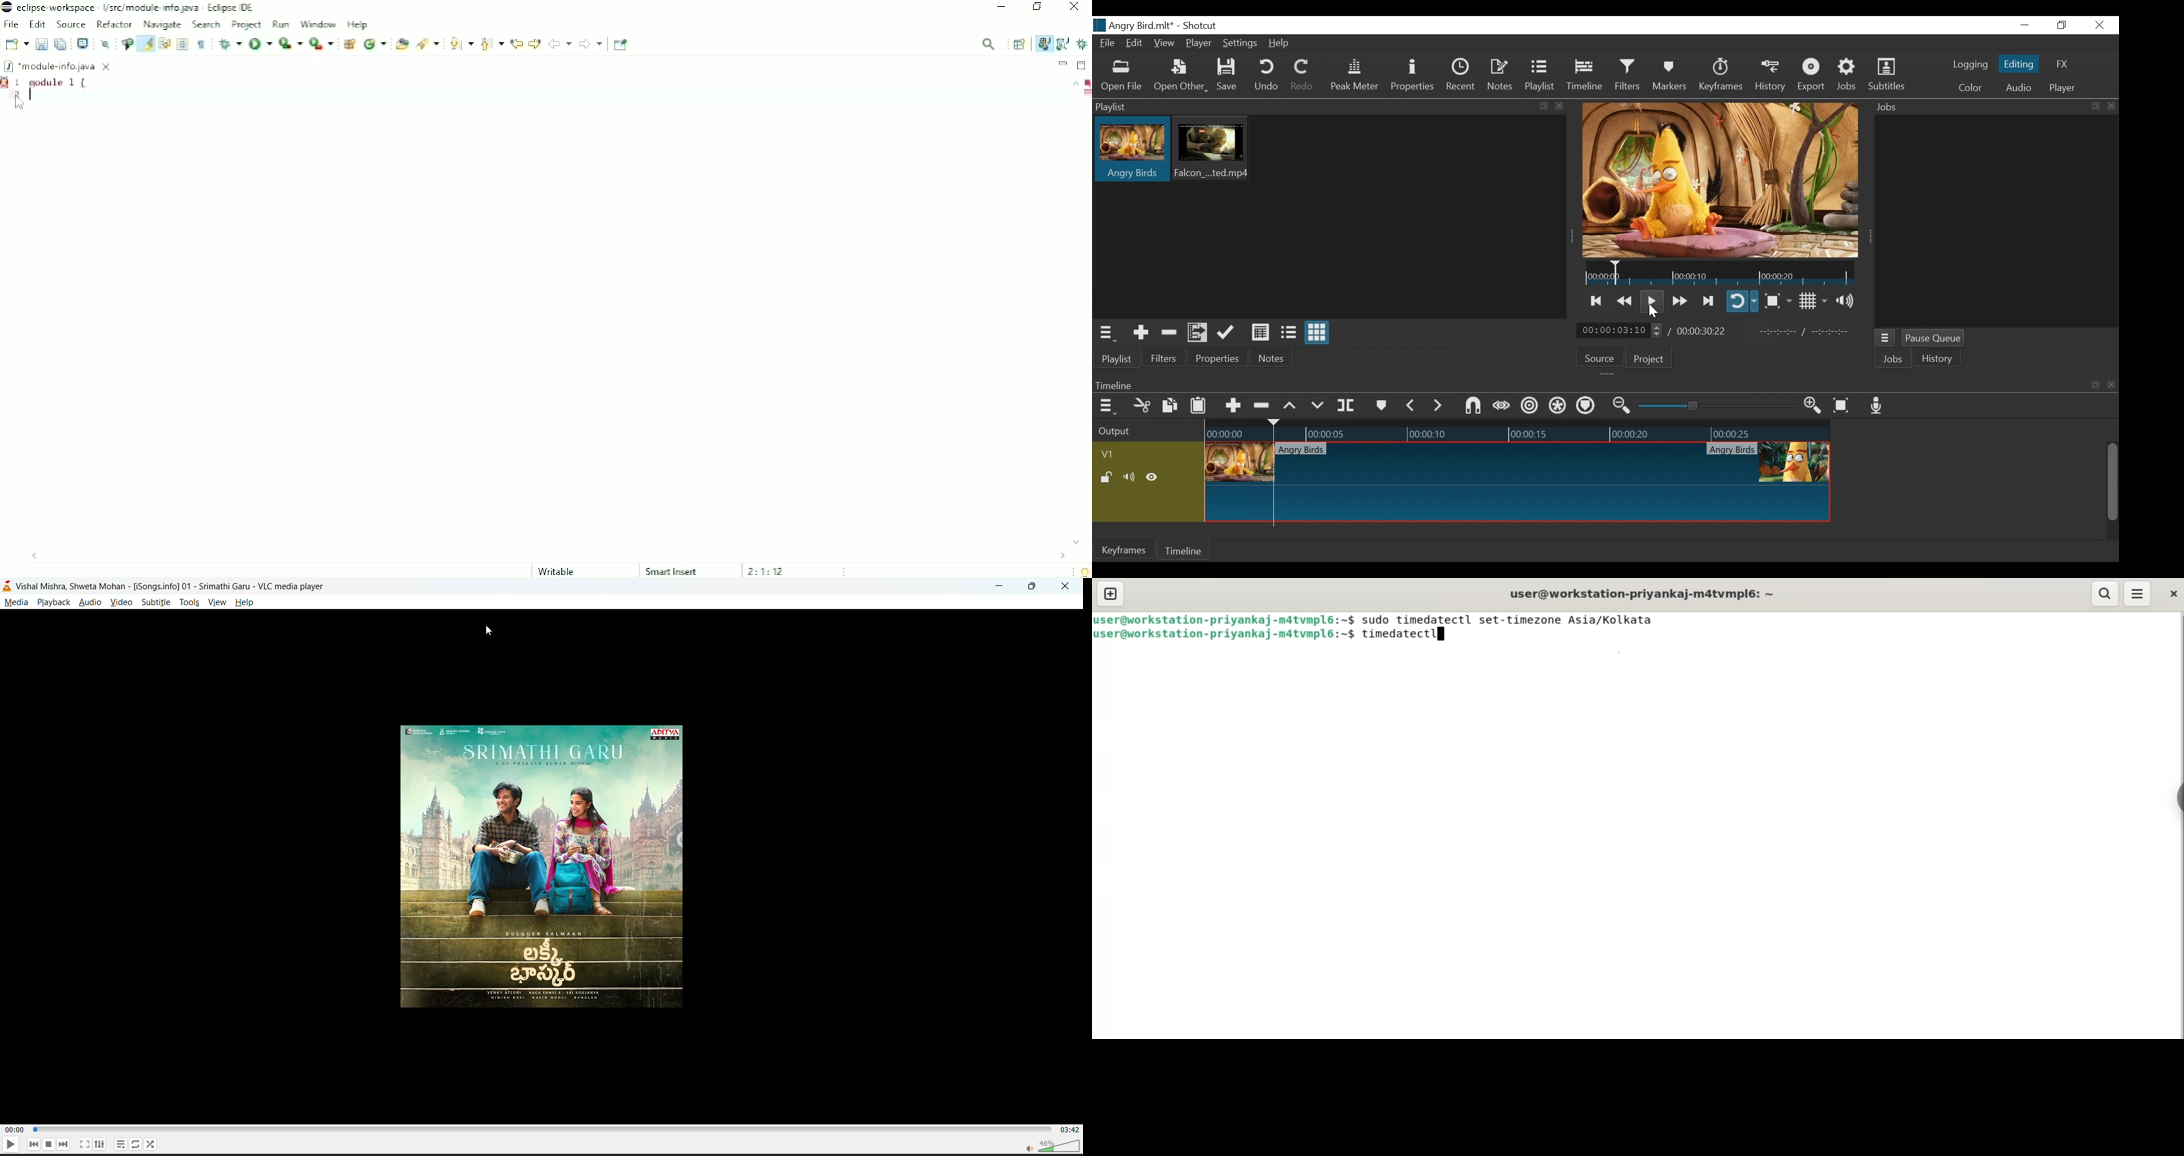 The height and width of the screenshot is (1176, 2184). What do you see at coordinates (1132, 150) in the screenshot?
I see `Clip` at bounding box center [1132, 150].